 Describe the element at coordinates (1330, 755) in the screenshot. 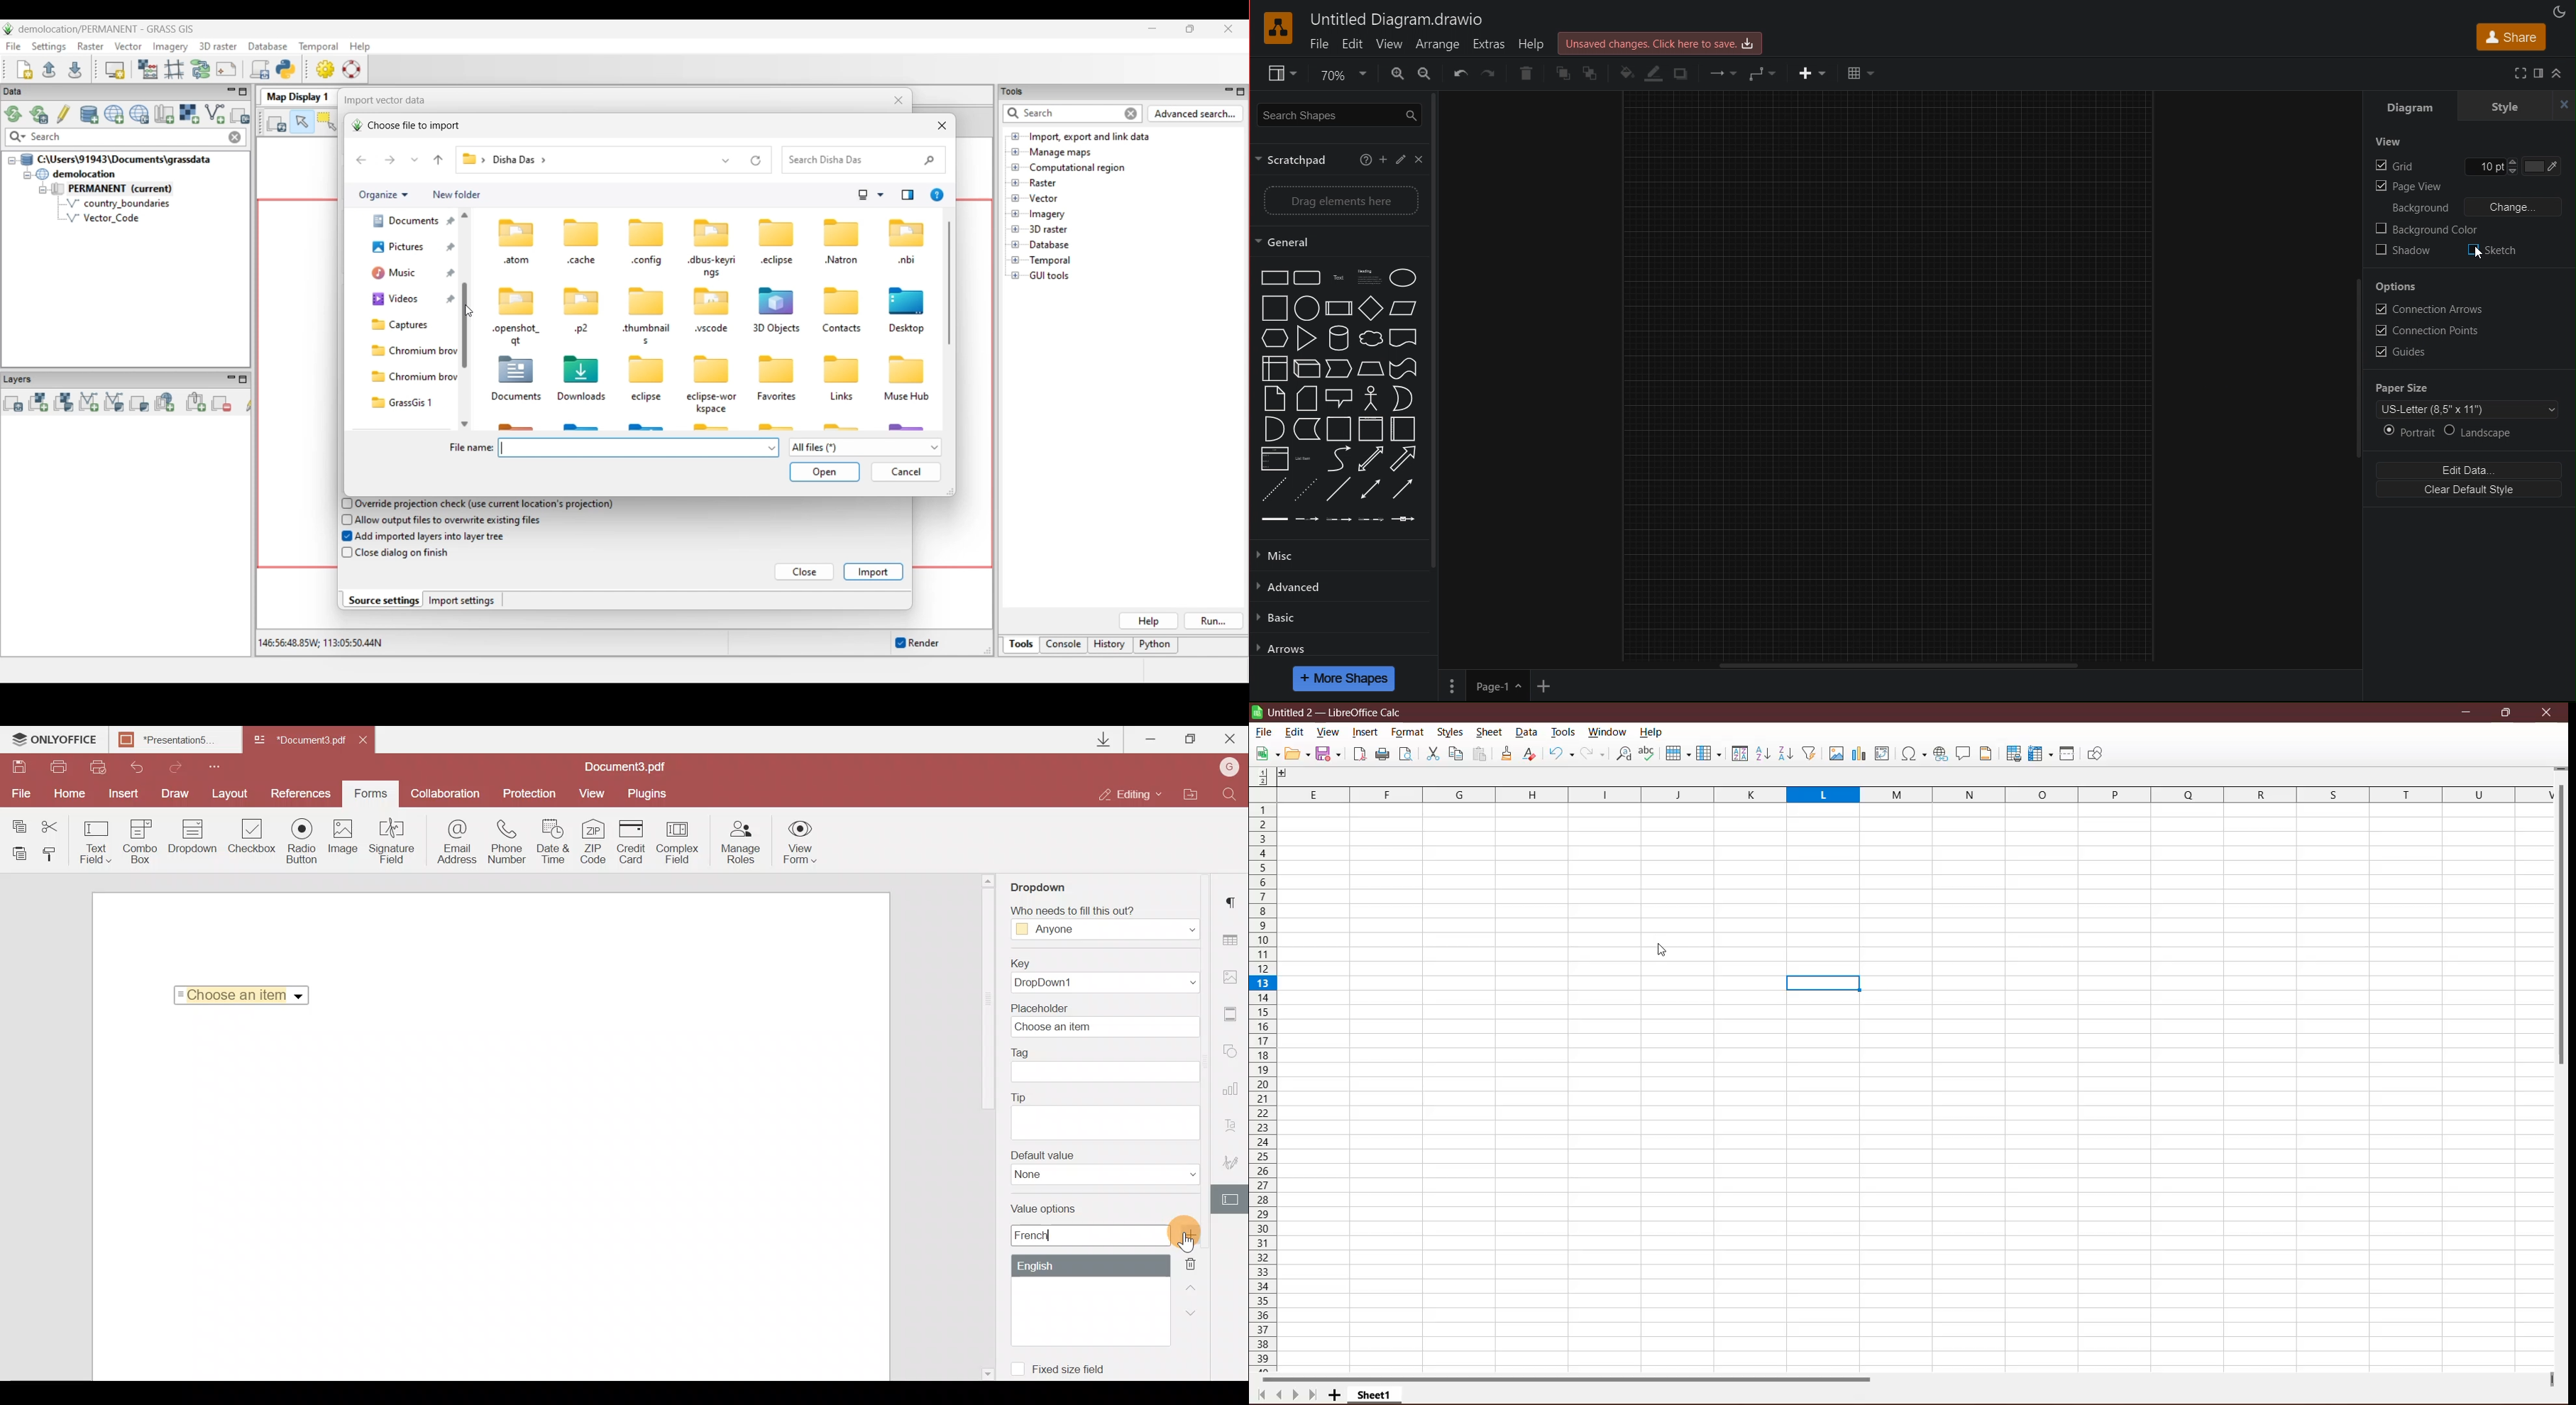

I see `Save` at that location.